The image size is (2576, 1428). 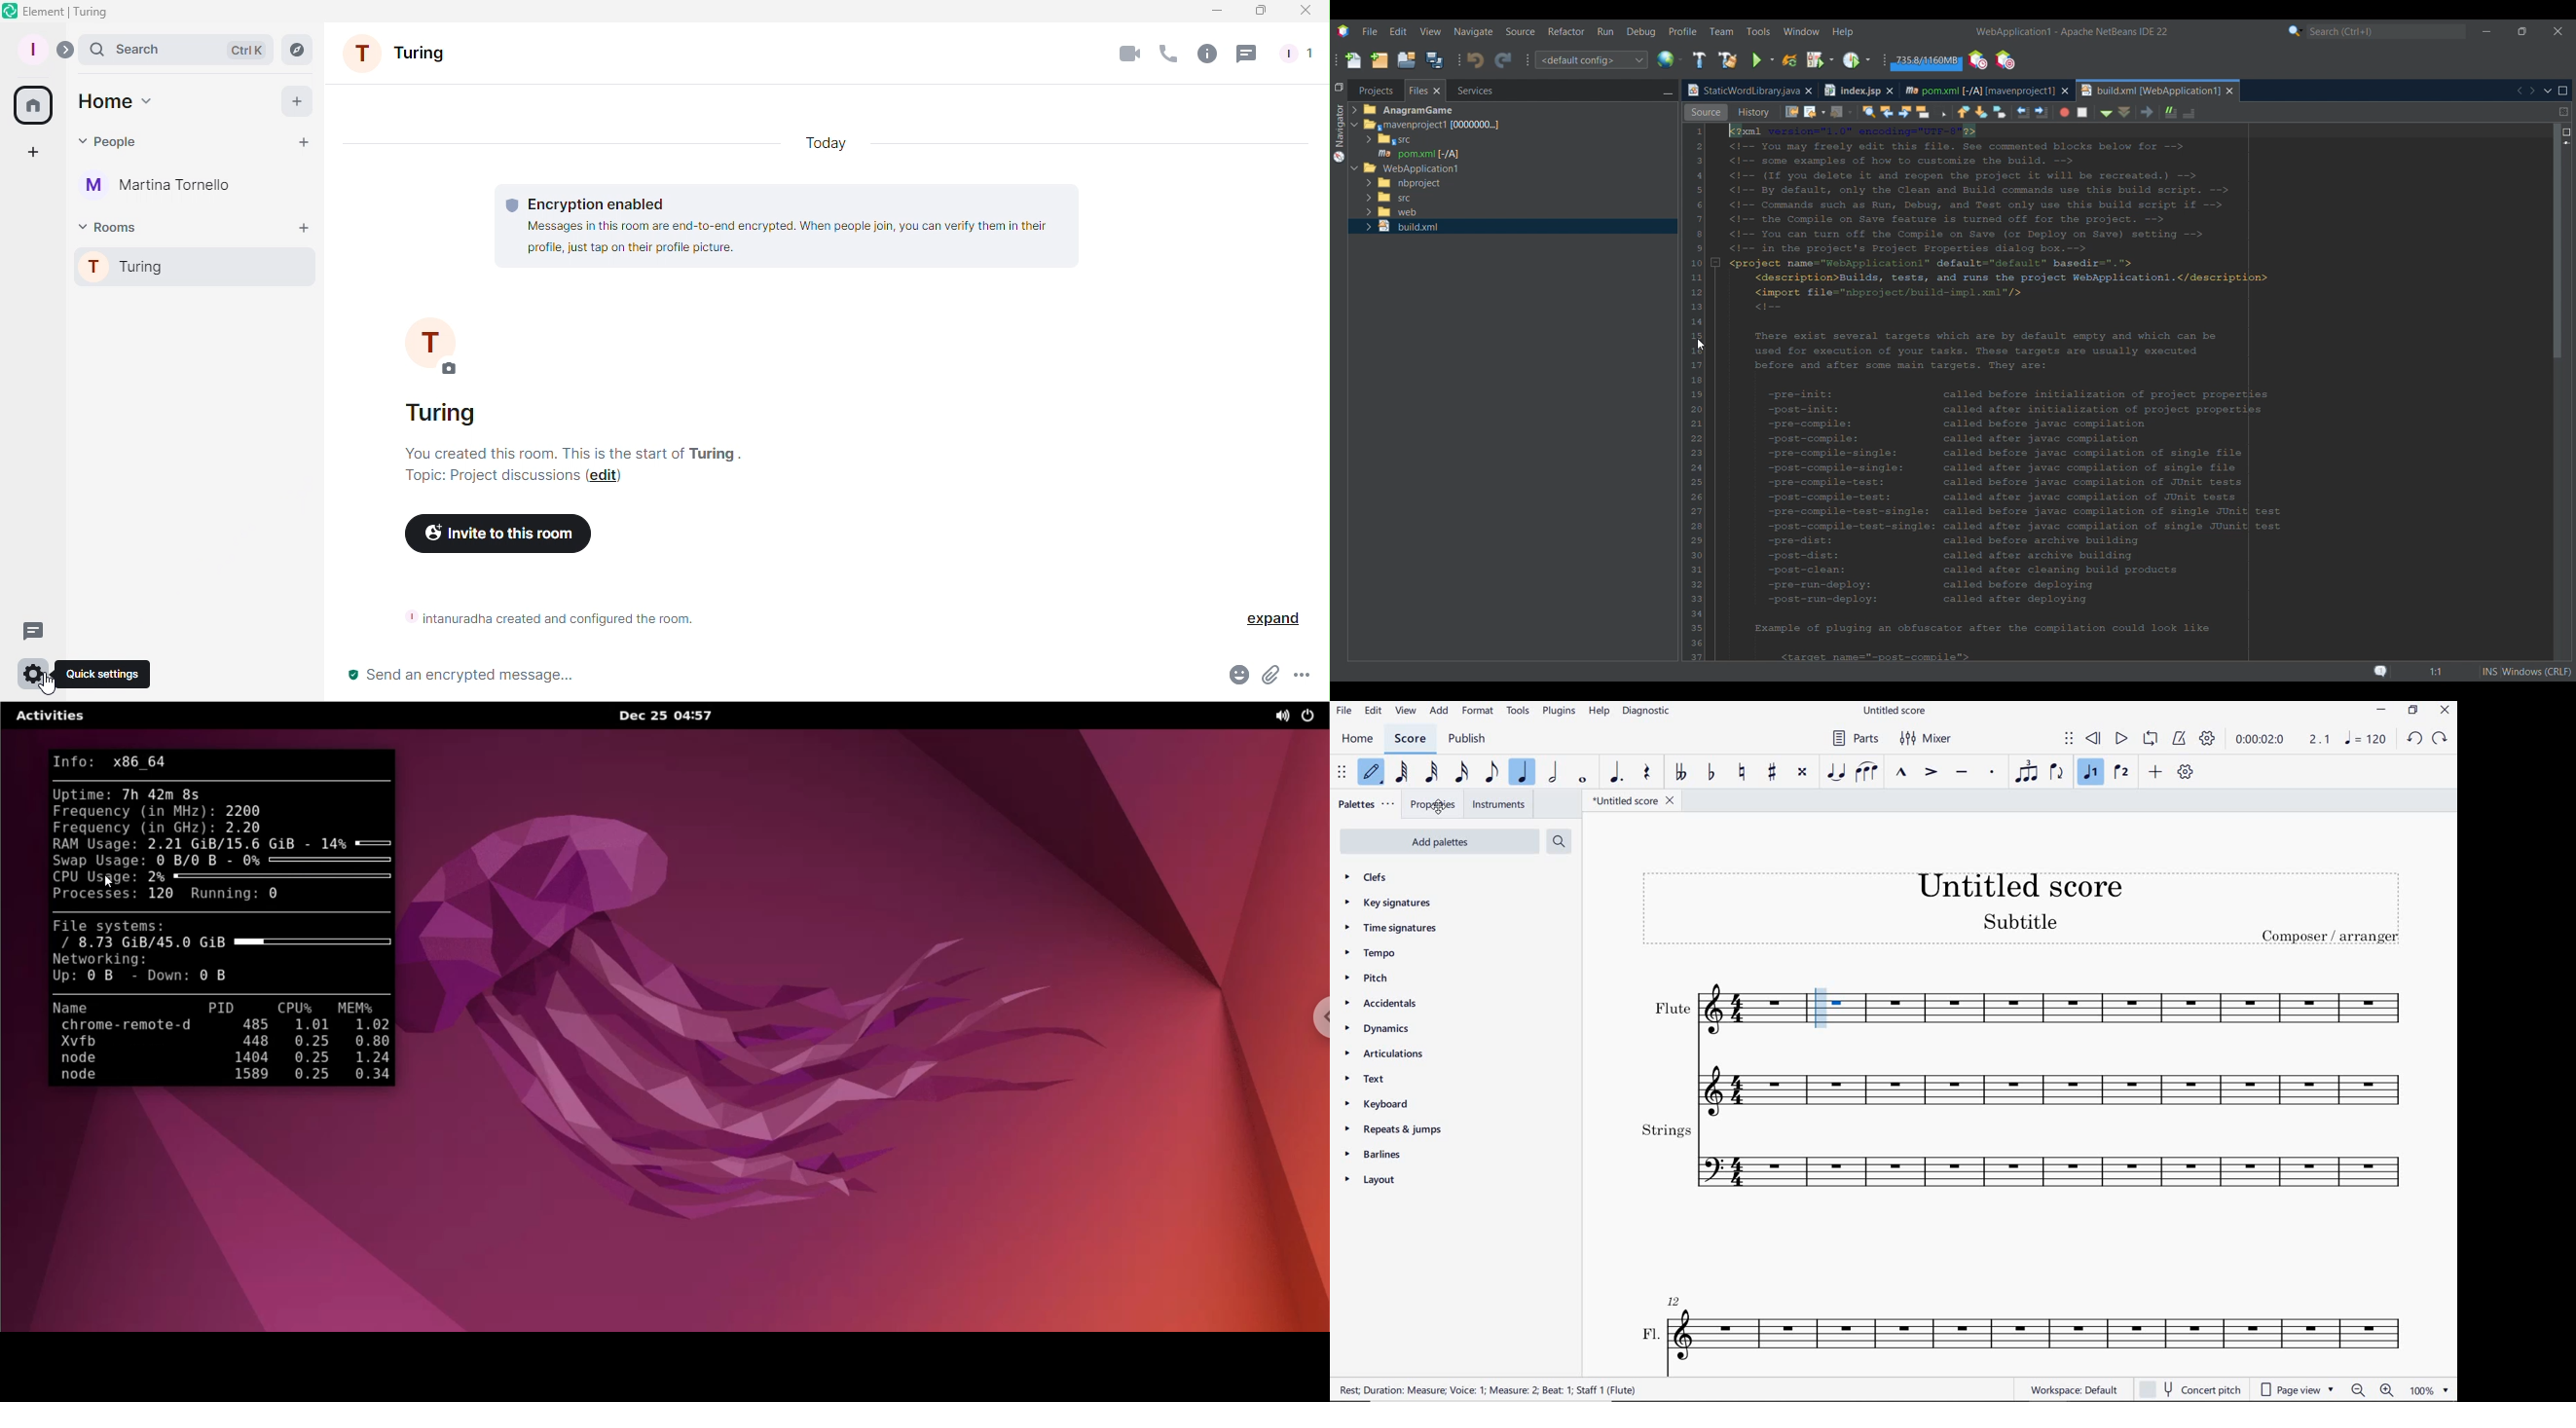 I want to click on cursor, so click(x=1441, y=808).